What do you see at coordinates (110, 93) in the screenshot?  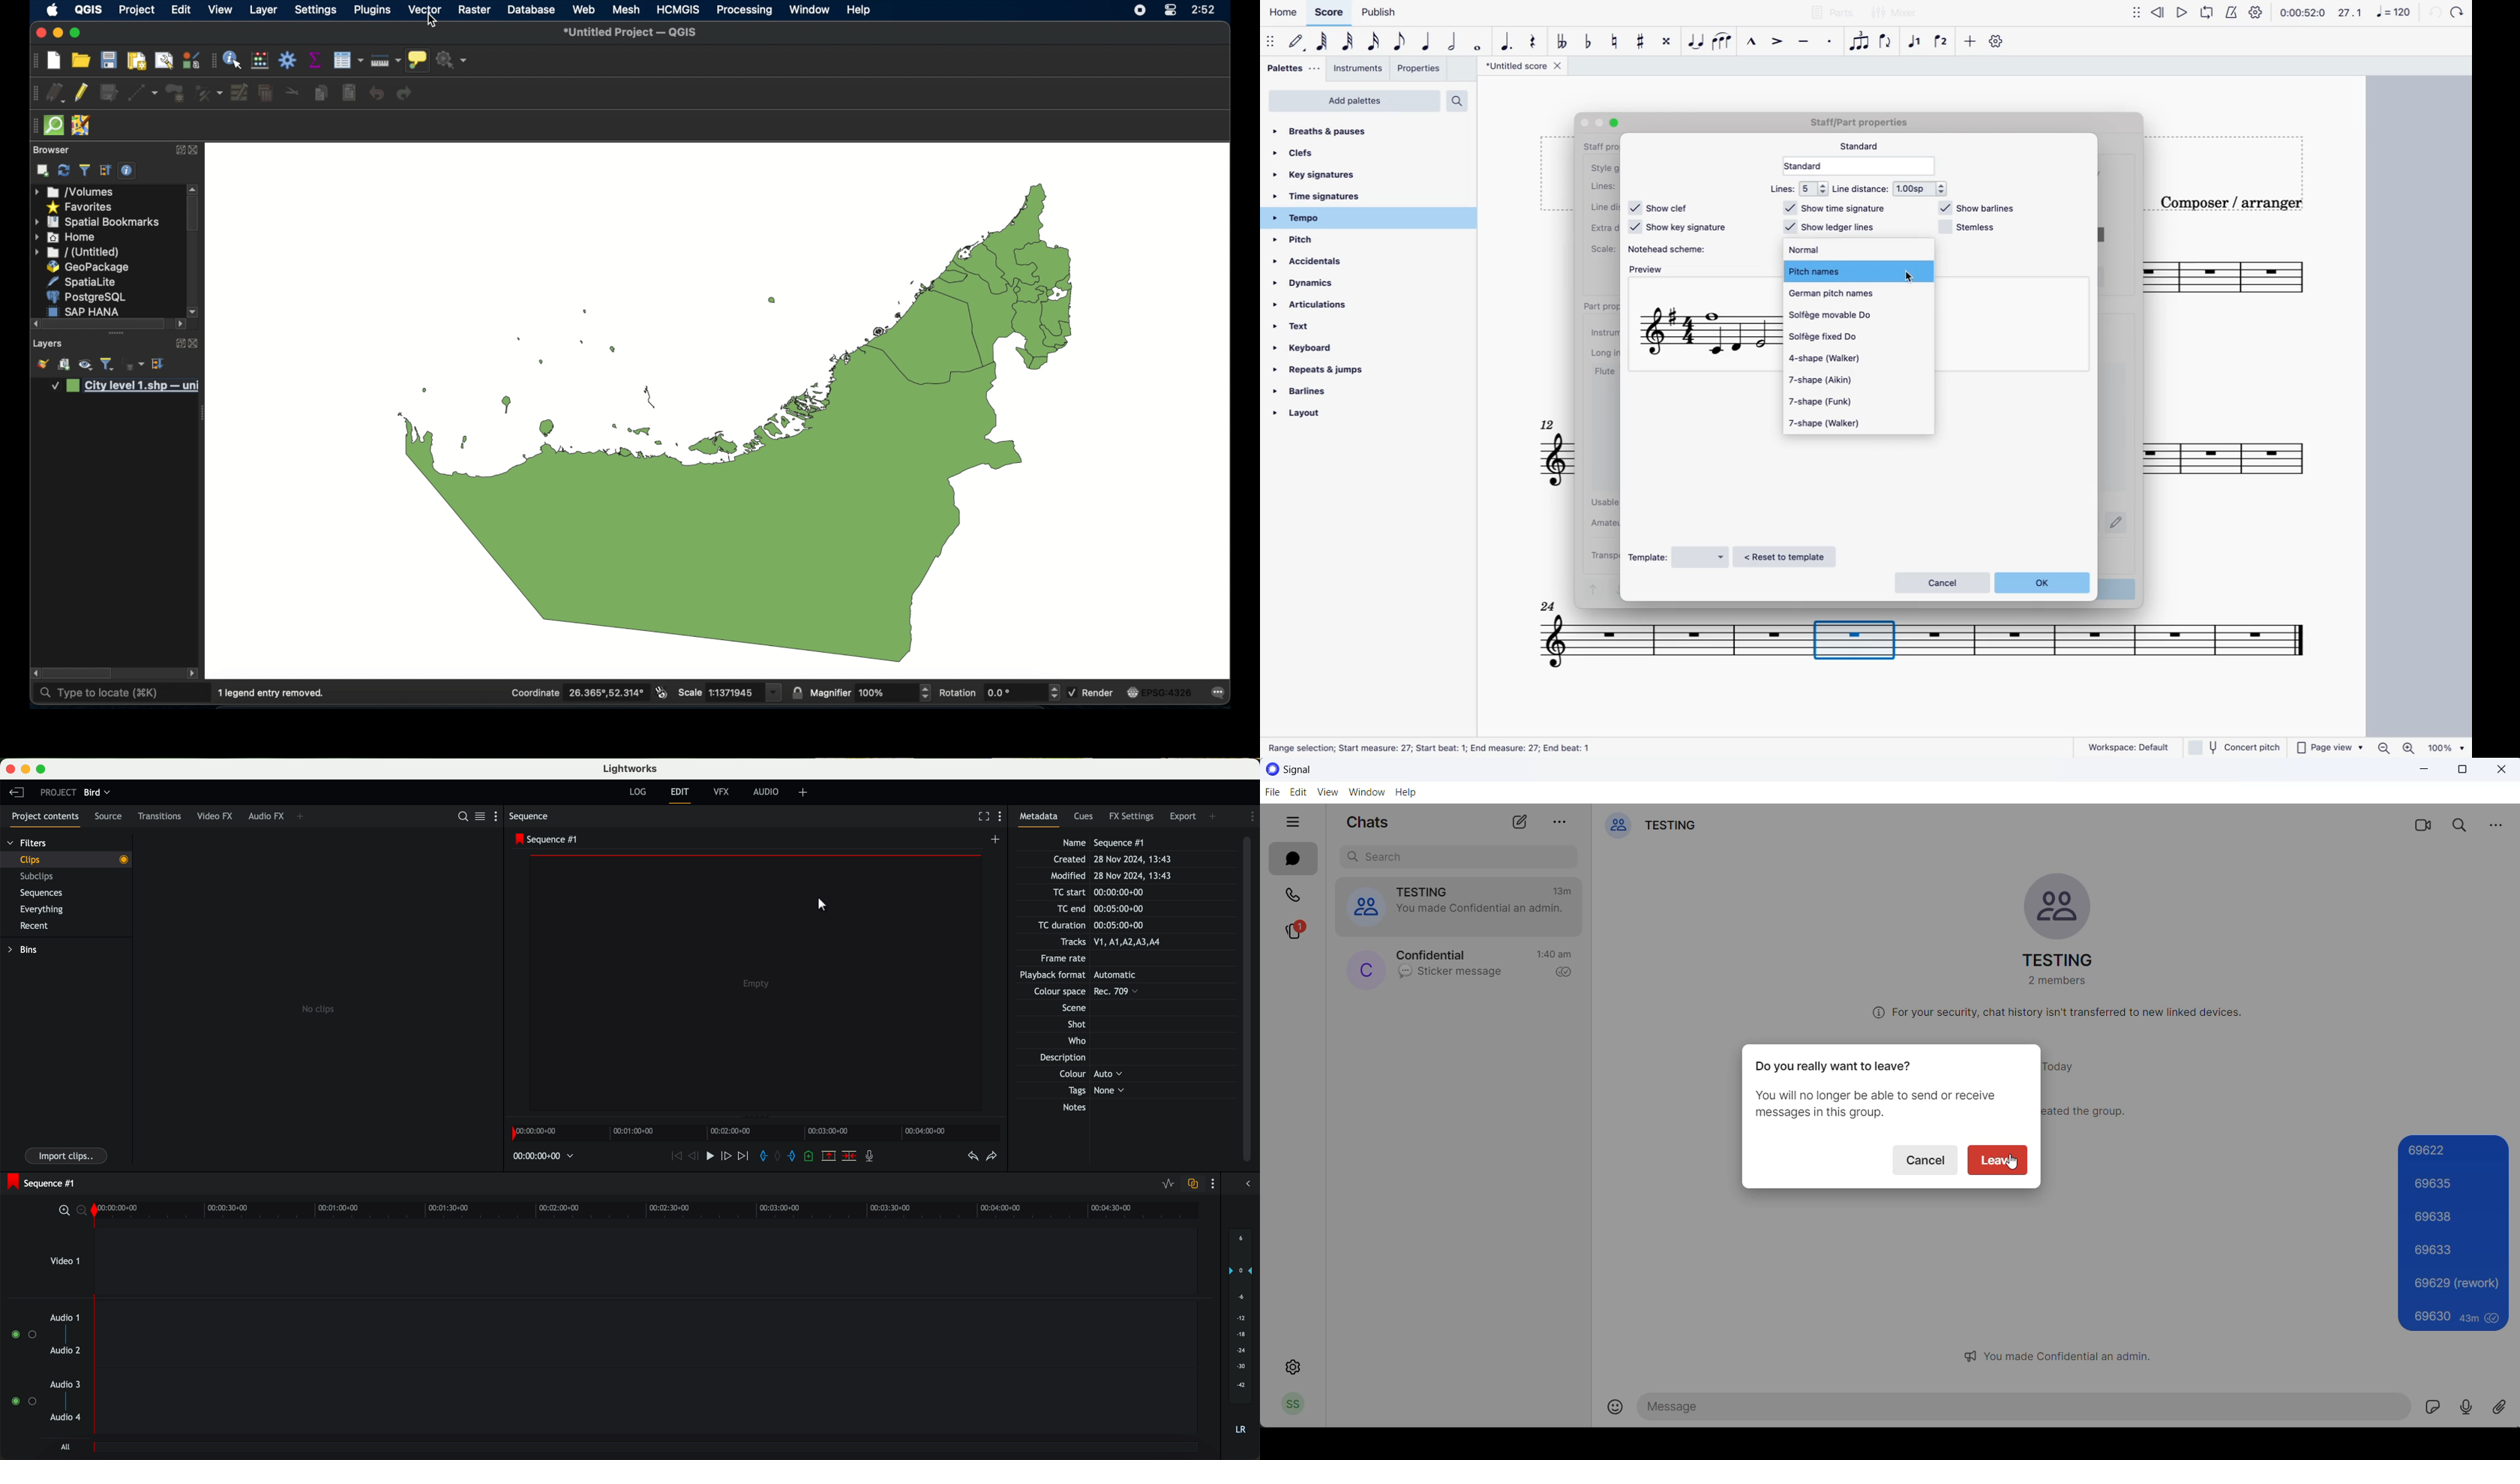 I see `save edits` at bounding box center [110, 93].